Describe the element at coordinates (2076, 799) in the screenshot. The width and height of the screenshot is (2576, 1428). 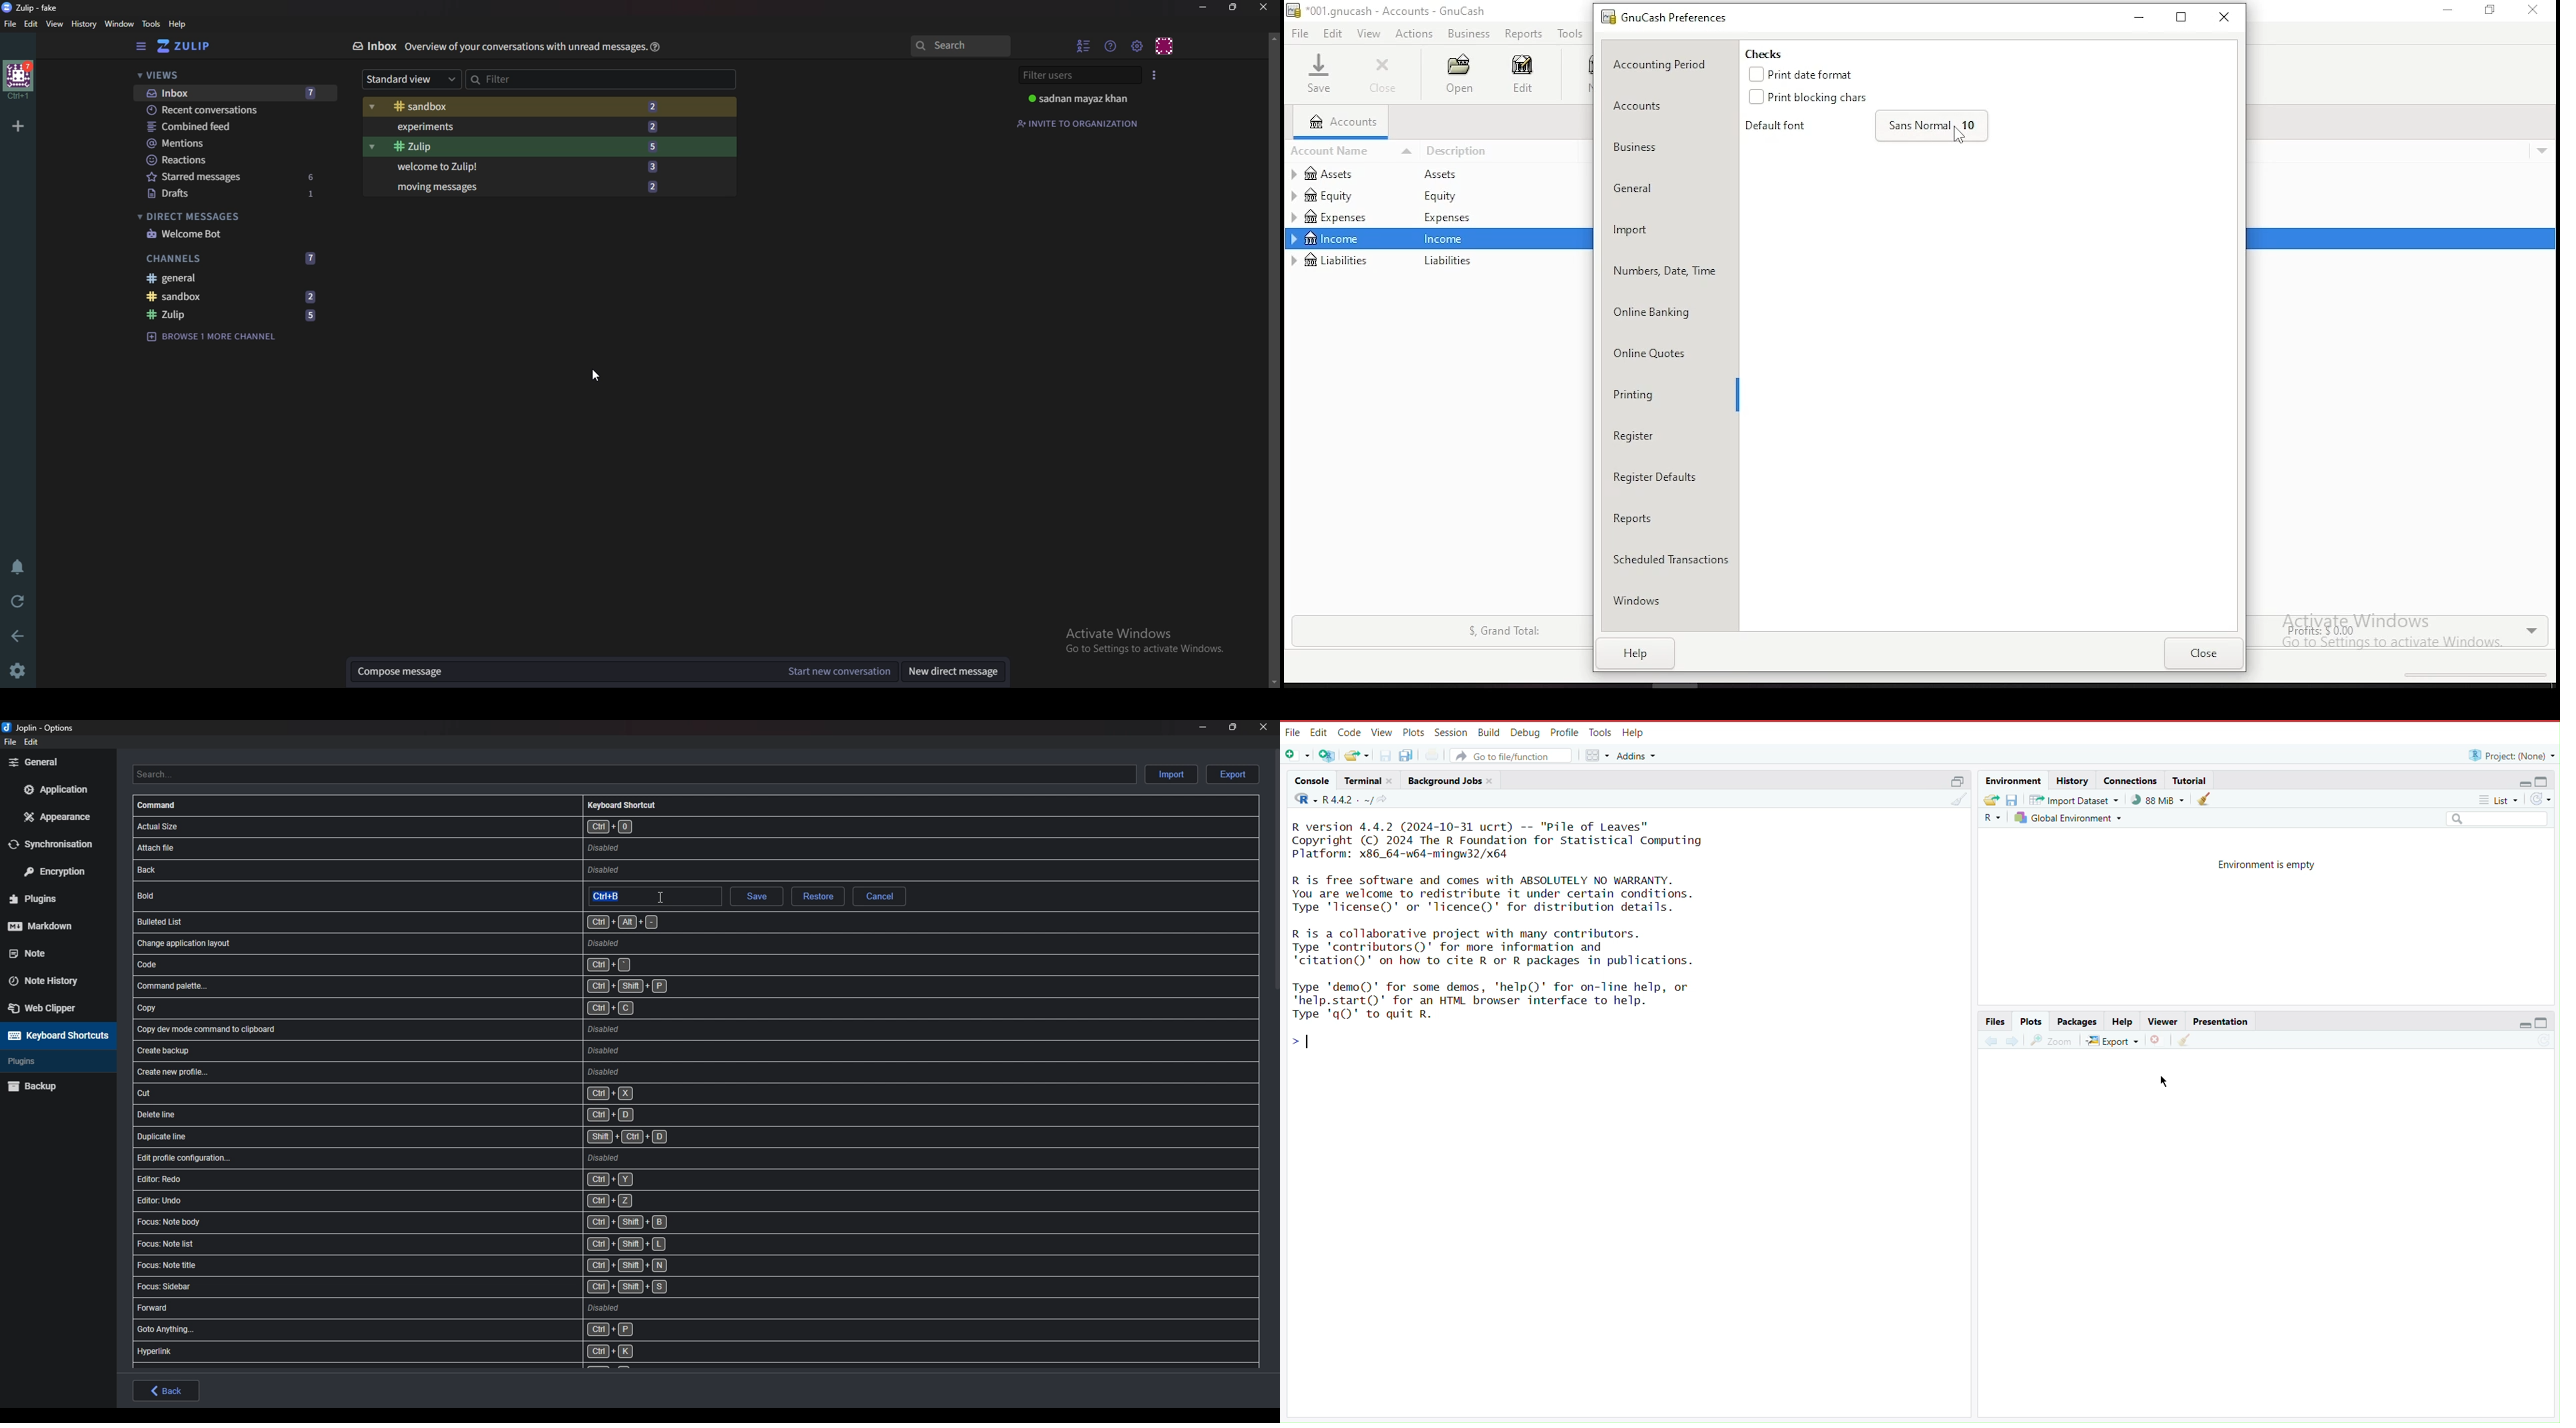
I see `Import Dataset` at that location.